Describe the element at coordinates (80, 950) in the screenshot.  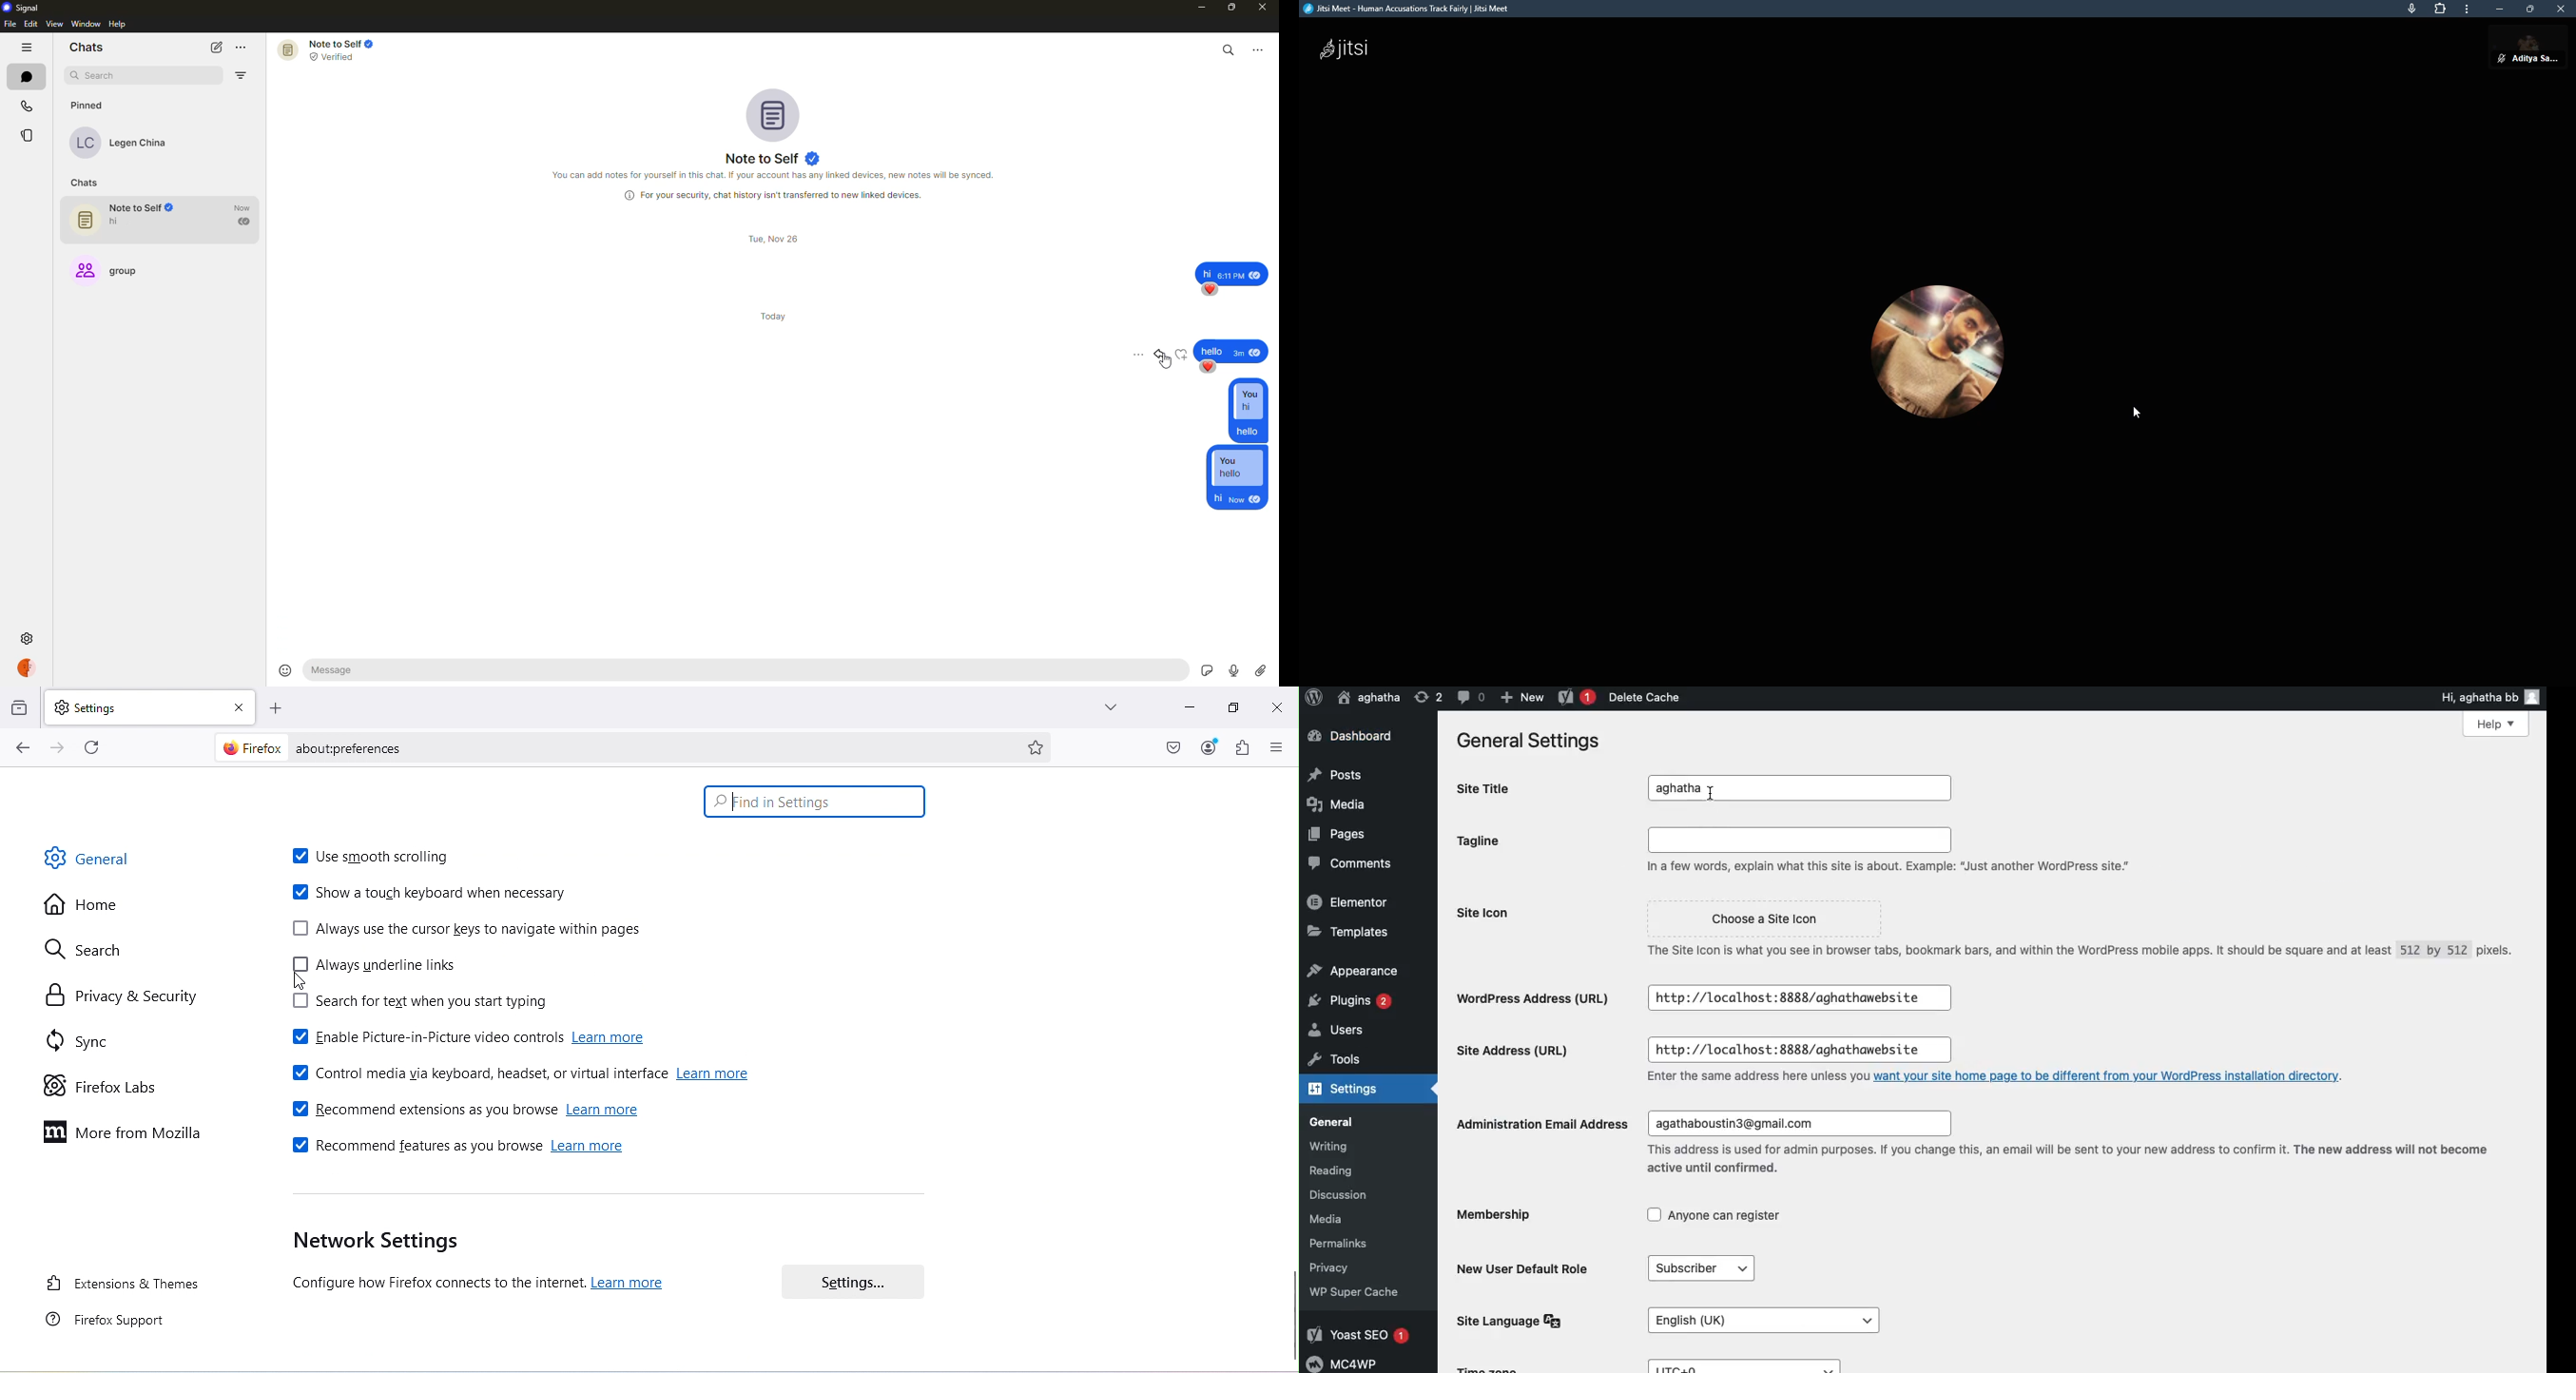
I see `Search` at that location.